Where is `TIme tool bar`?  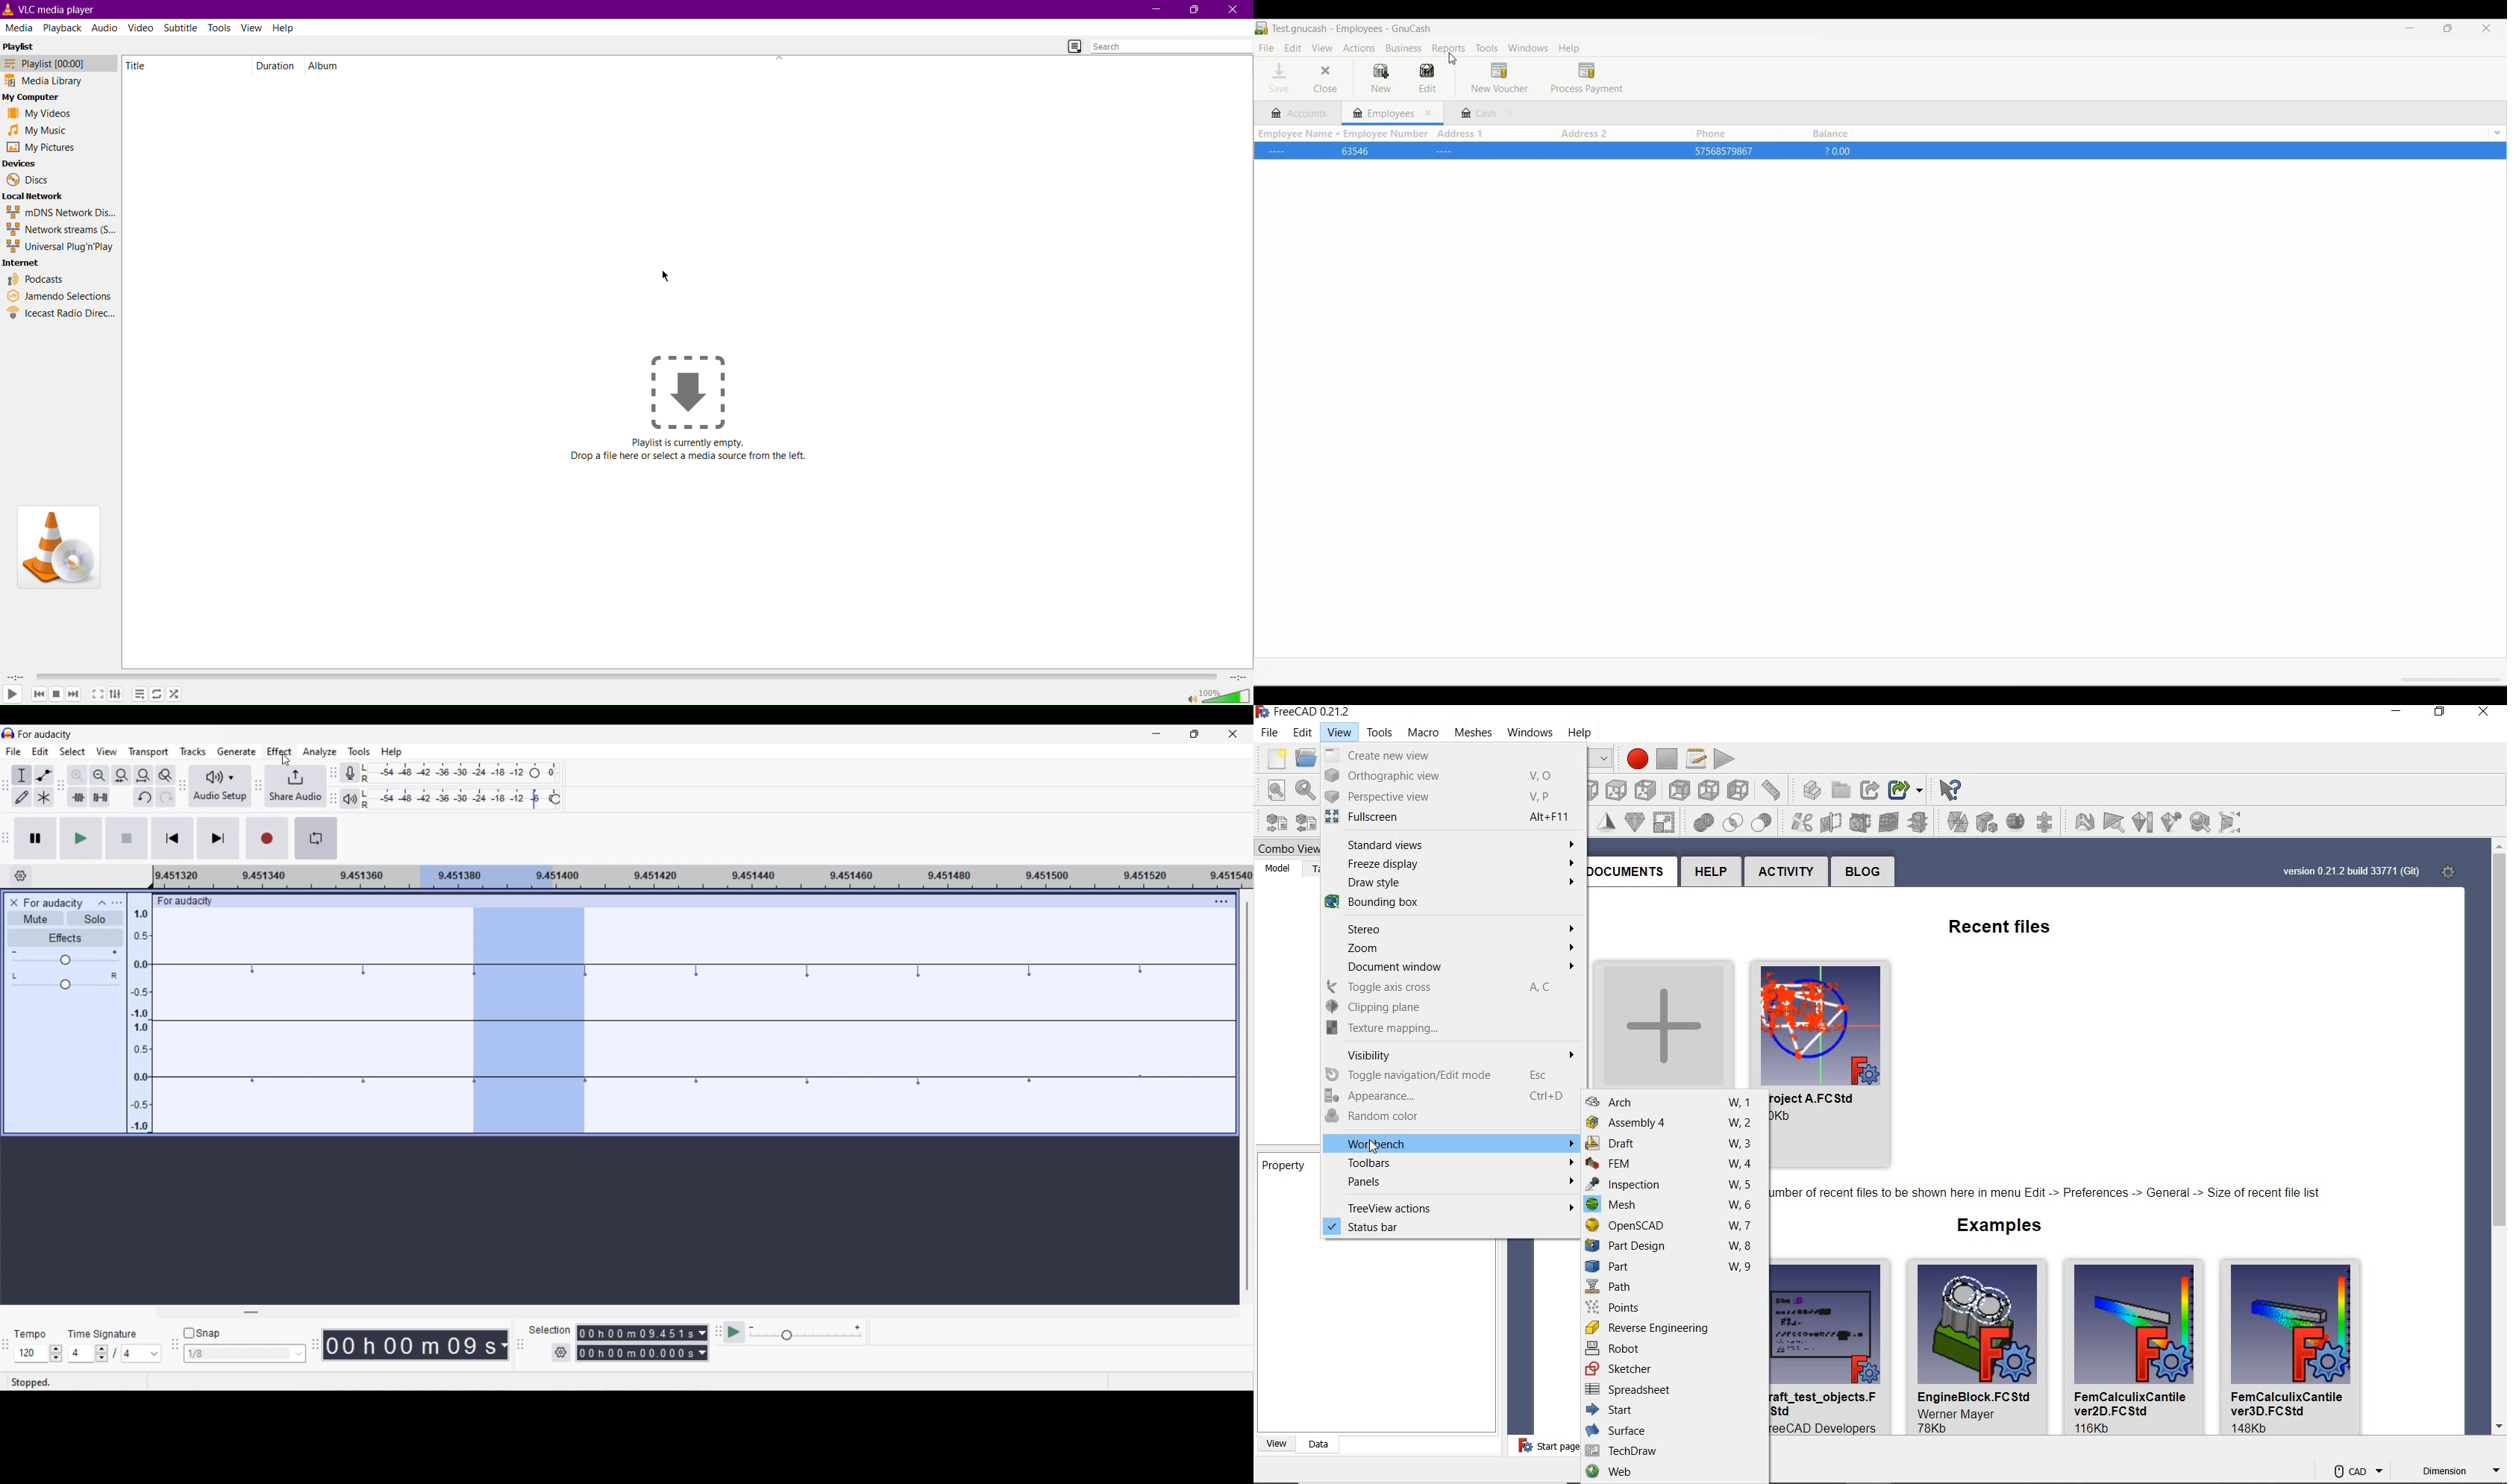 TIme tool bar is located at coordinates (315, 1343).